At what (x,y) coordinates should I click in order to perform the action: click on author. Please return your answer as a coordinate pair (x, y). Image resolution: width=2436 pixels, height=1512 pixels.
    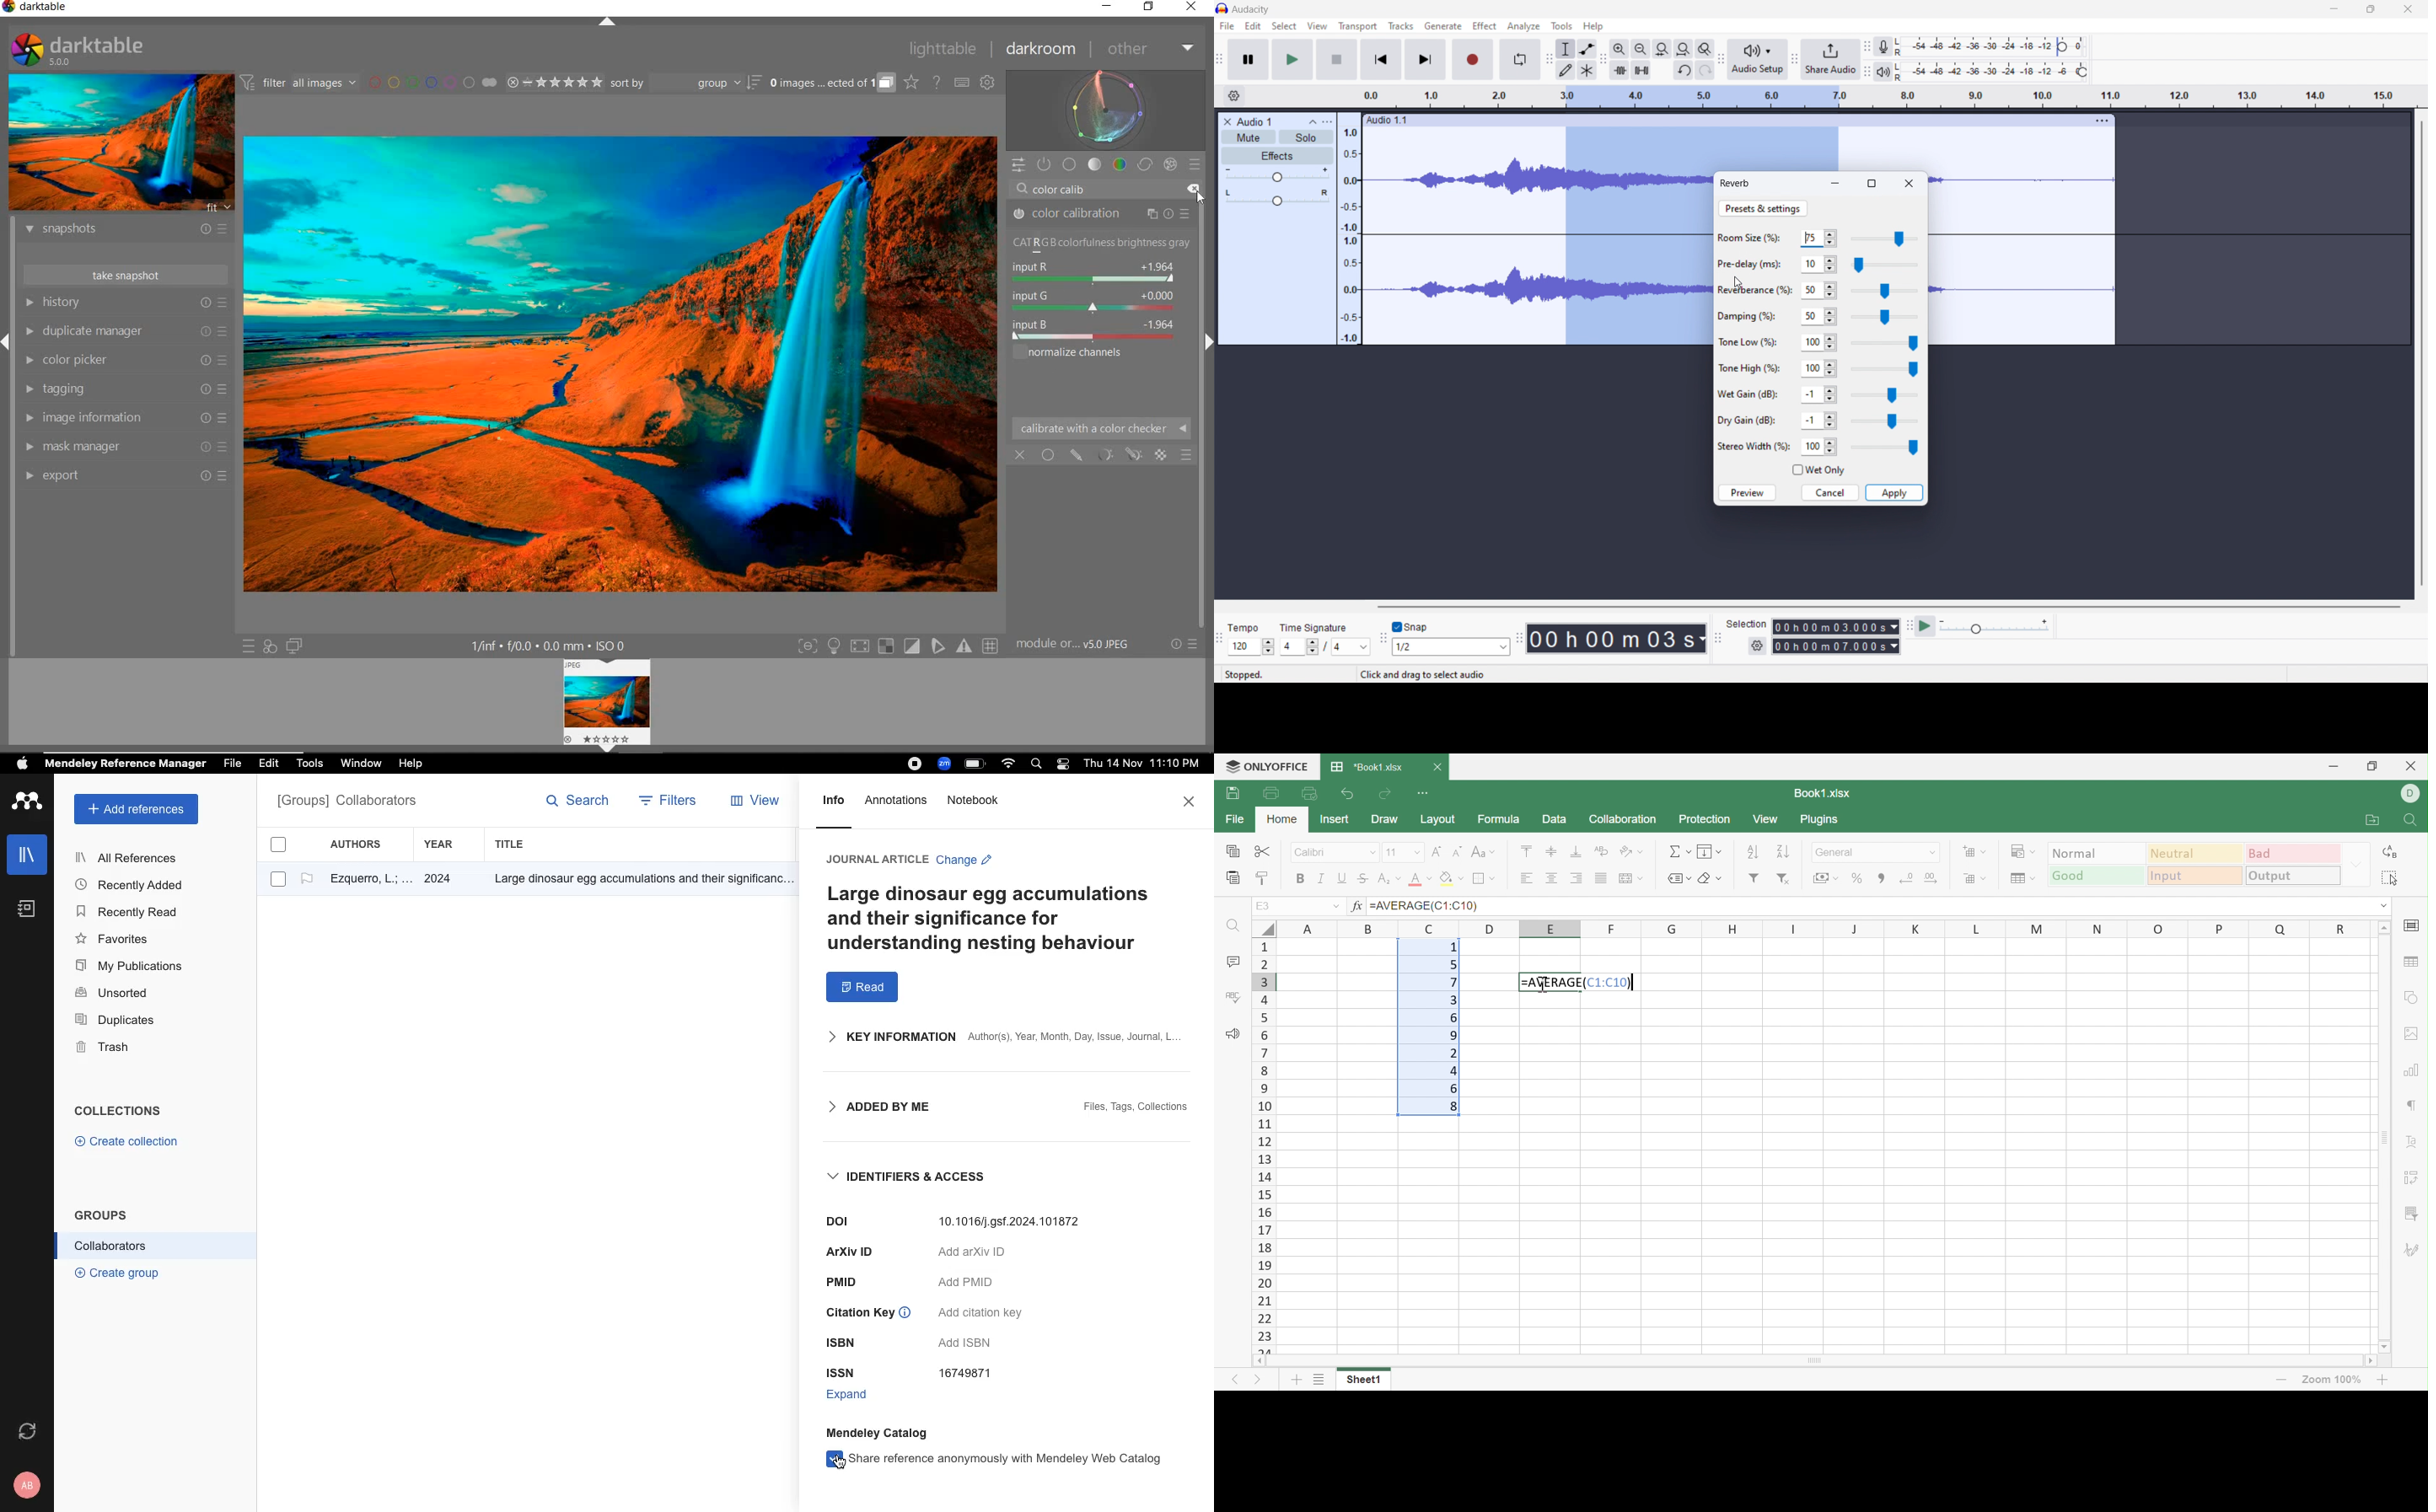
    Looking at the image, I should click on (363, 881).